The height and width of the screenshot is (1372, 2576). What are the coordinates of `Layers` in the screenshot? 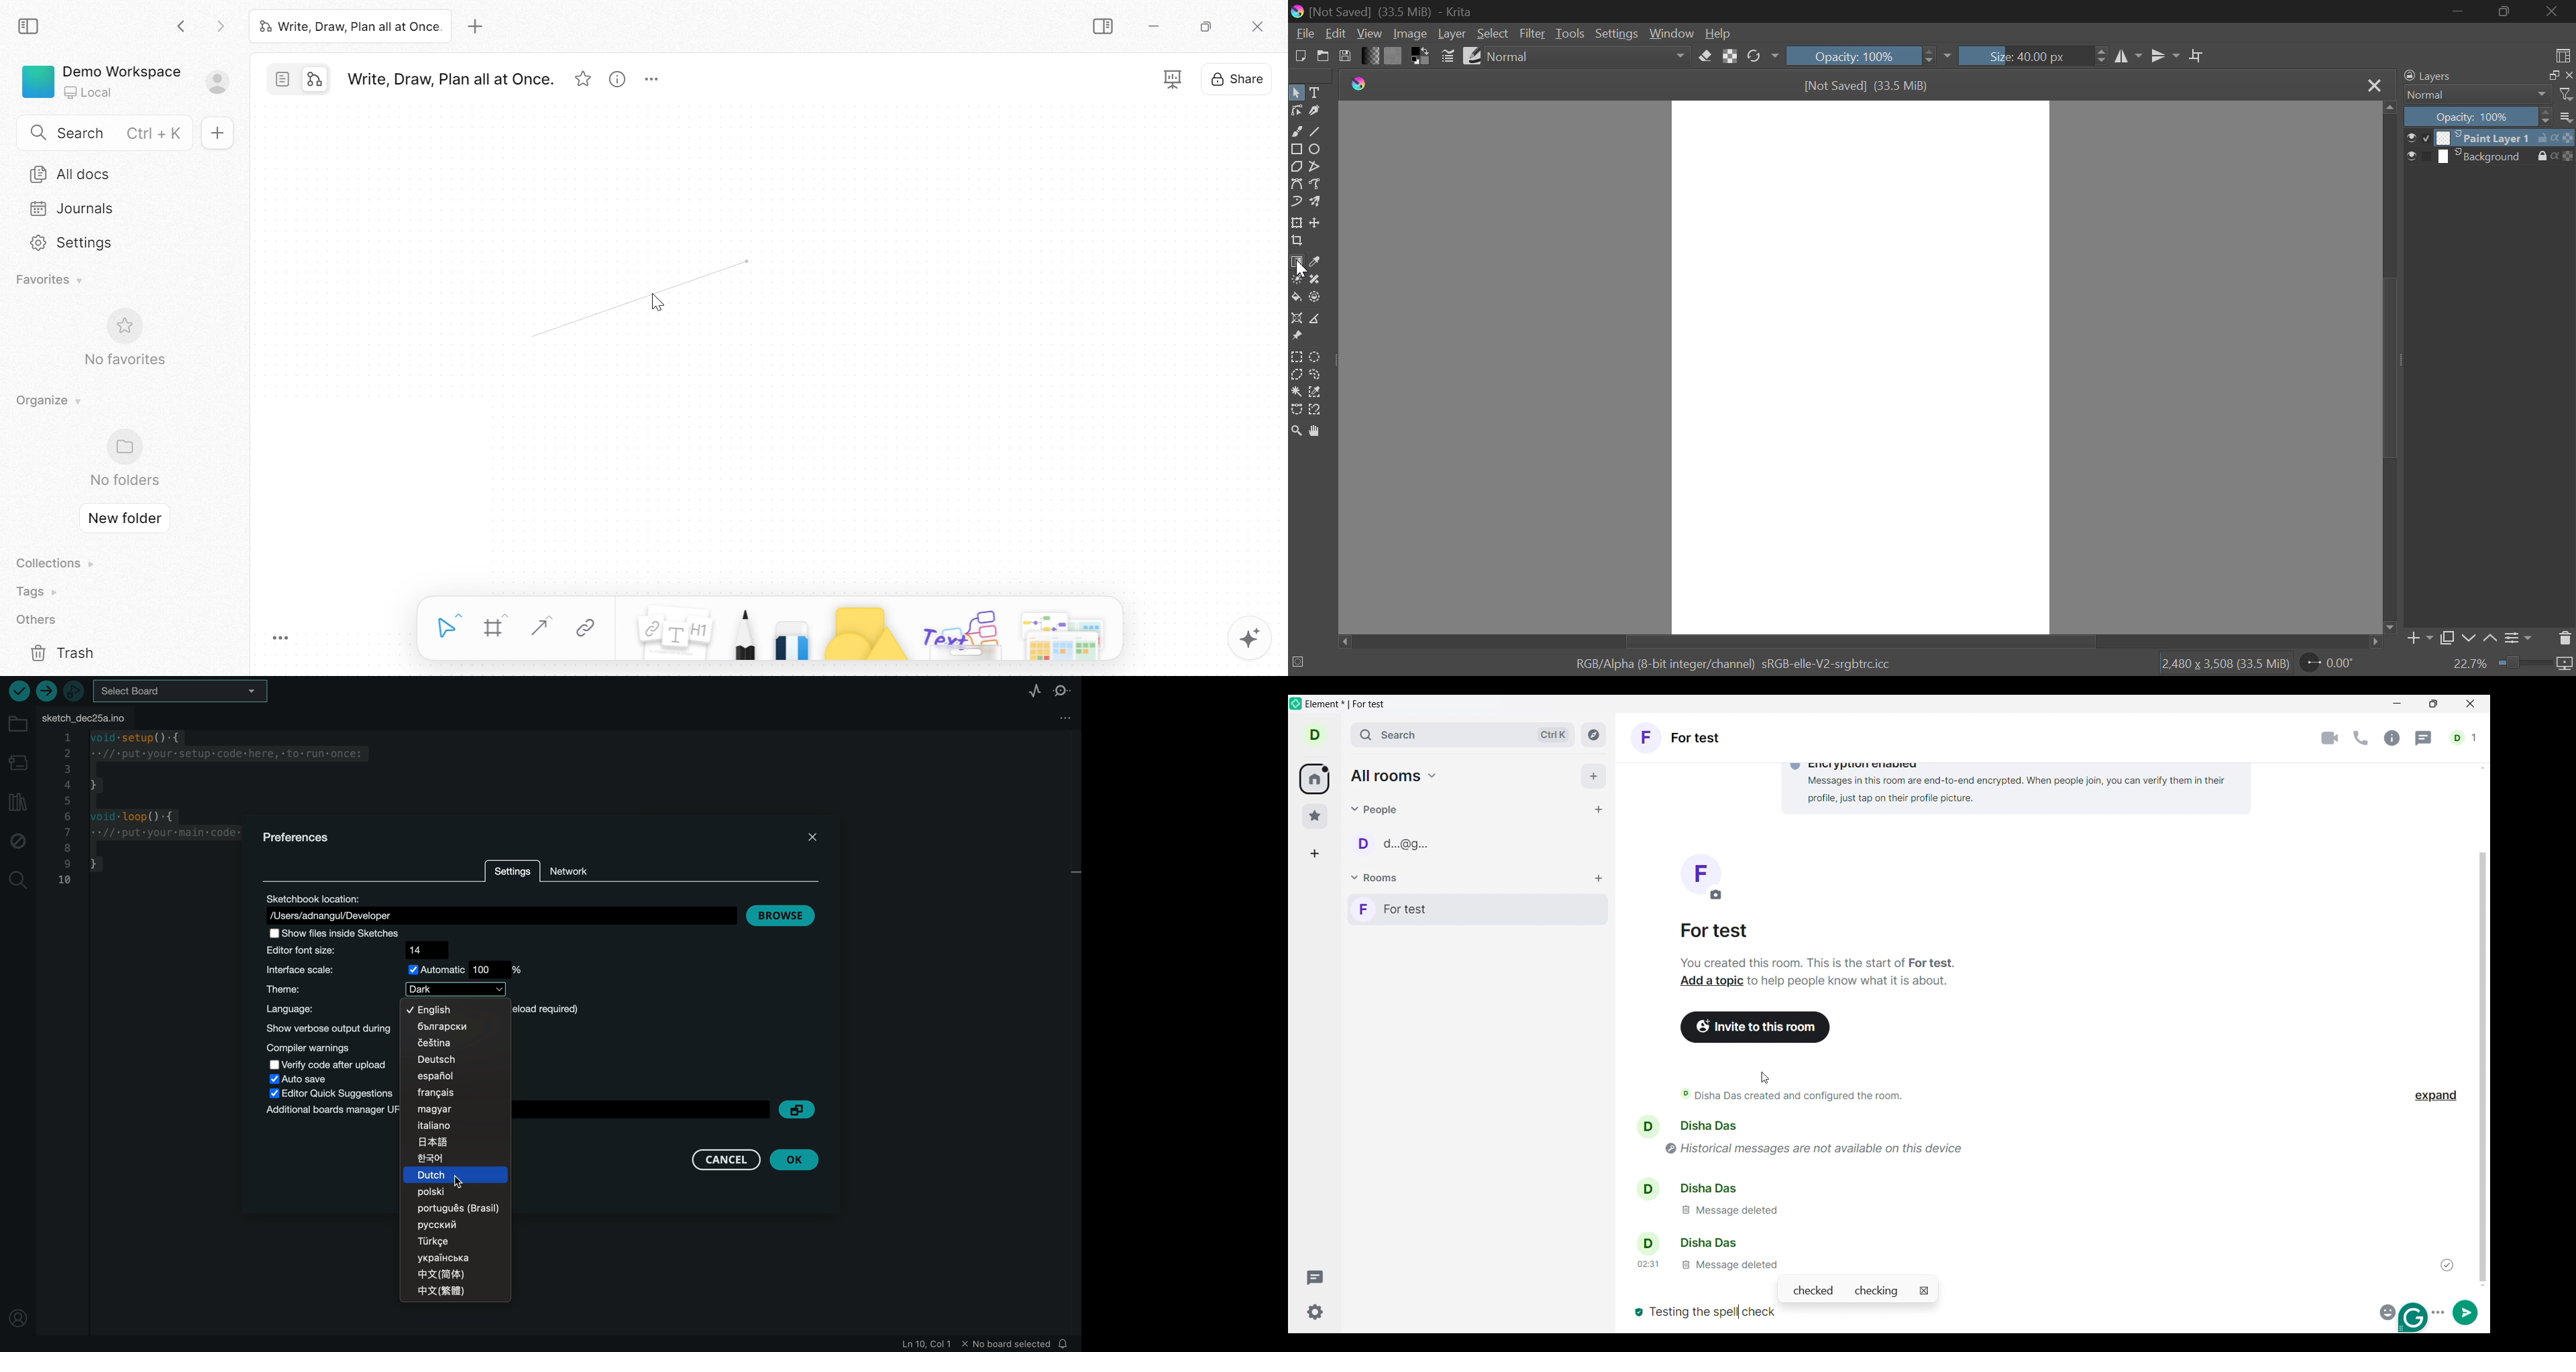 It's located at (2428, 76).